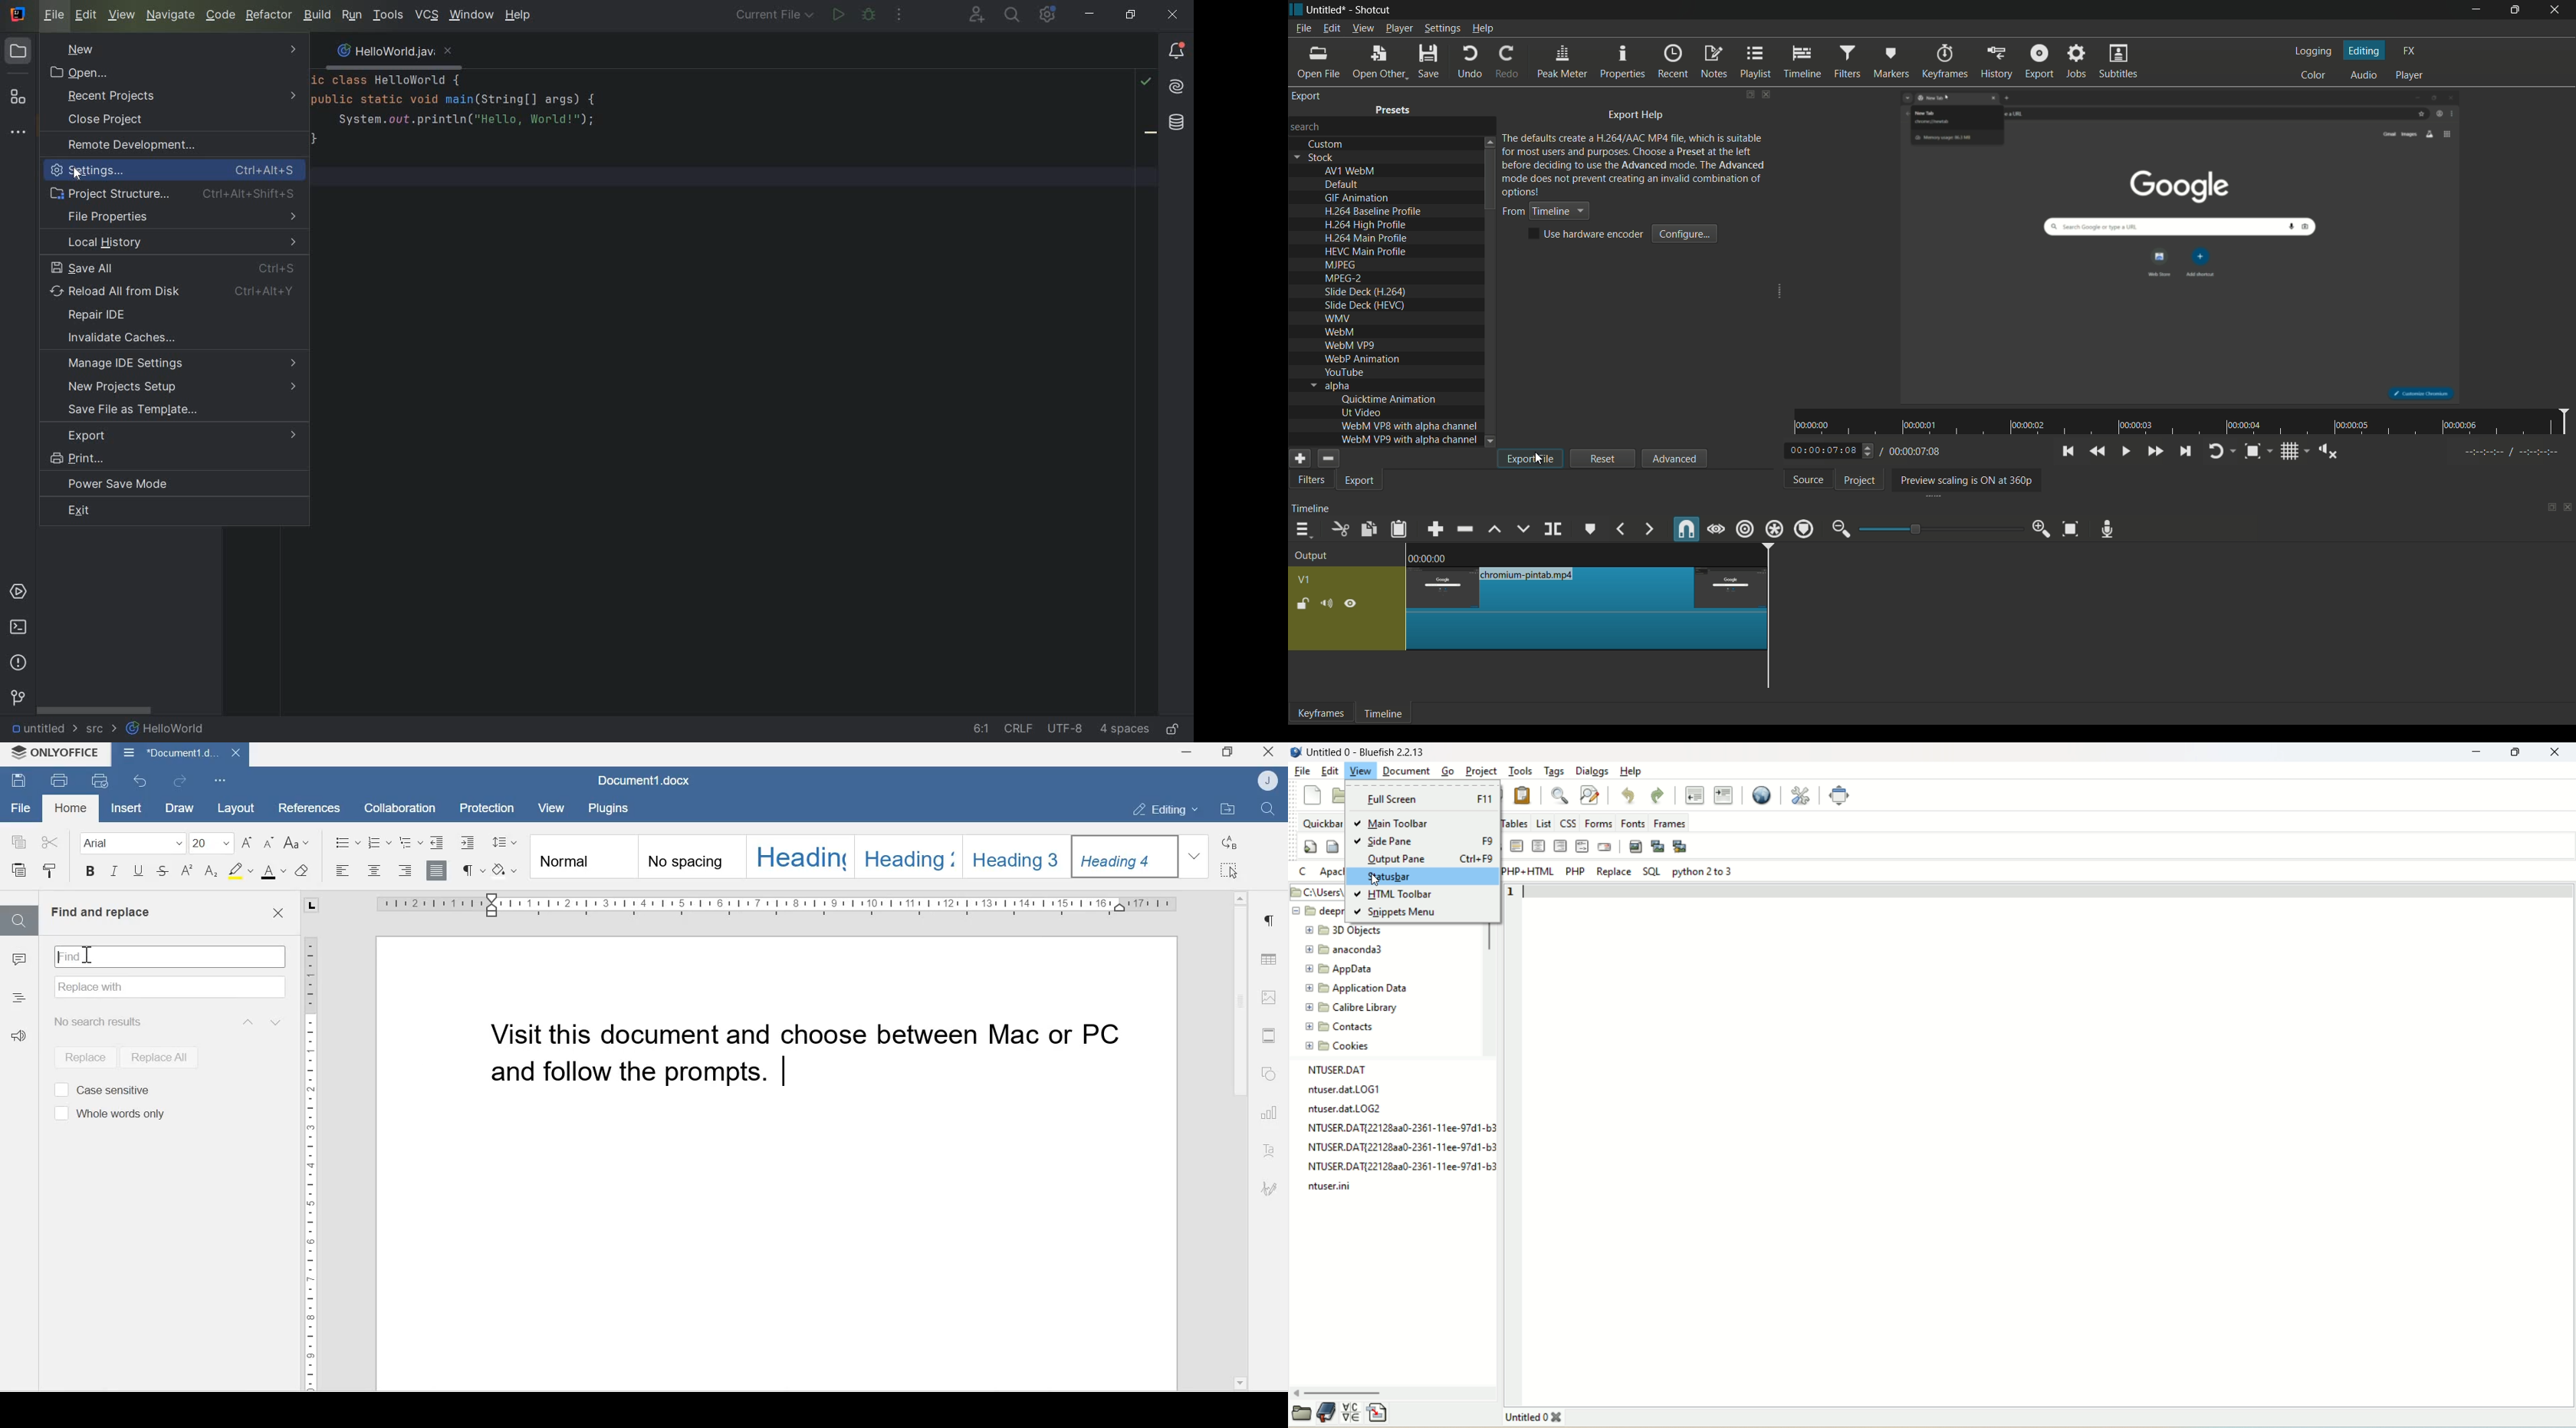  I want to click on minimize, so click(2480, 752).